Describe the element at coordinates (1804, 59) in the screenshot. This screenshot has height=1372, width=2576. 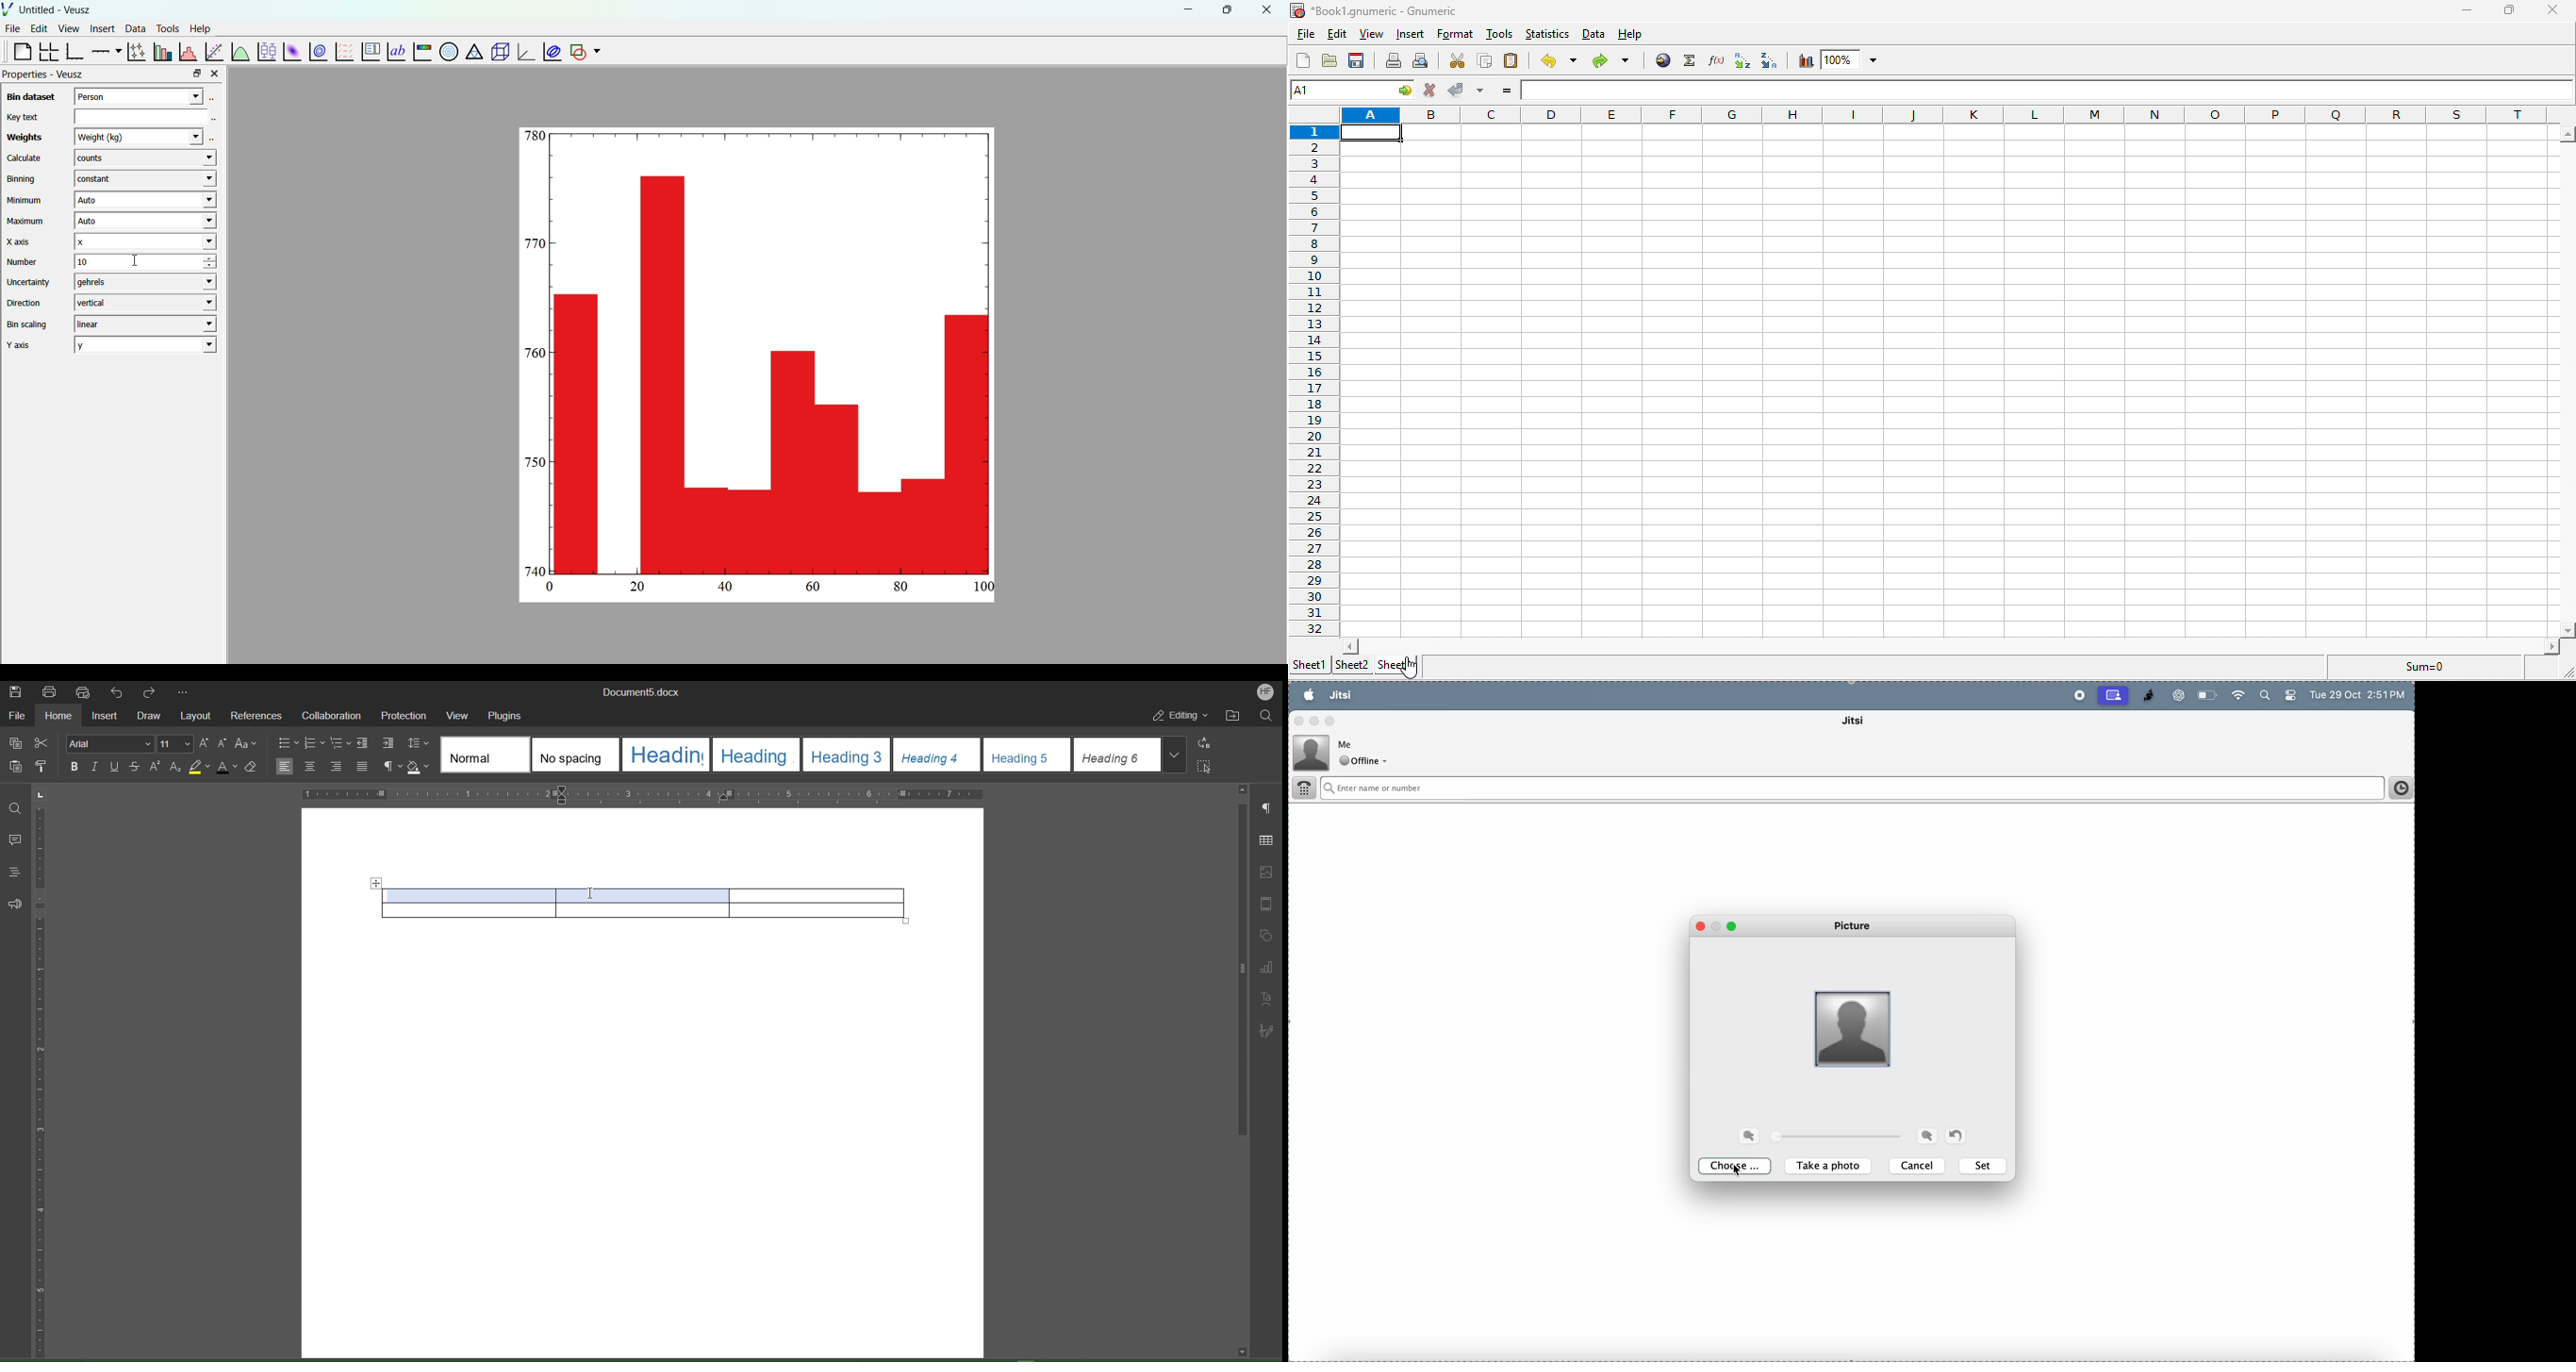
I see `chart` at that location.